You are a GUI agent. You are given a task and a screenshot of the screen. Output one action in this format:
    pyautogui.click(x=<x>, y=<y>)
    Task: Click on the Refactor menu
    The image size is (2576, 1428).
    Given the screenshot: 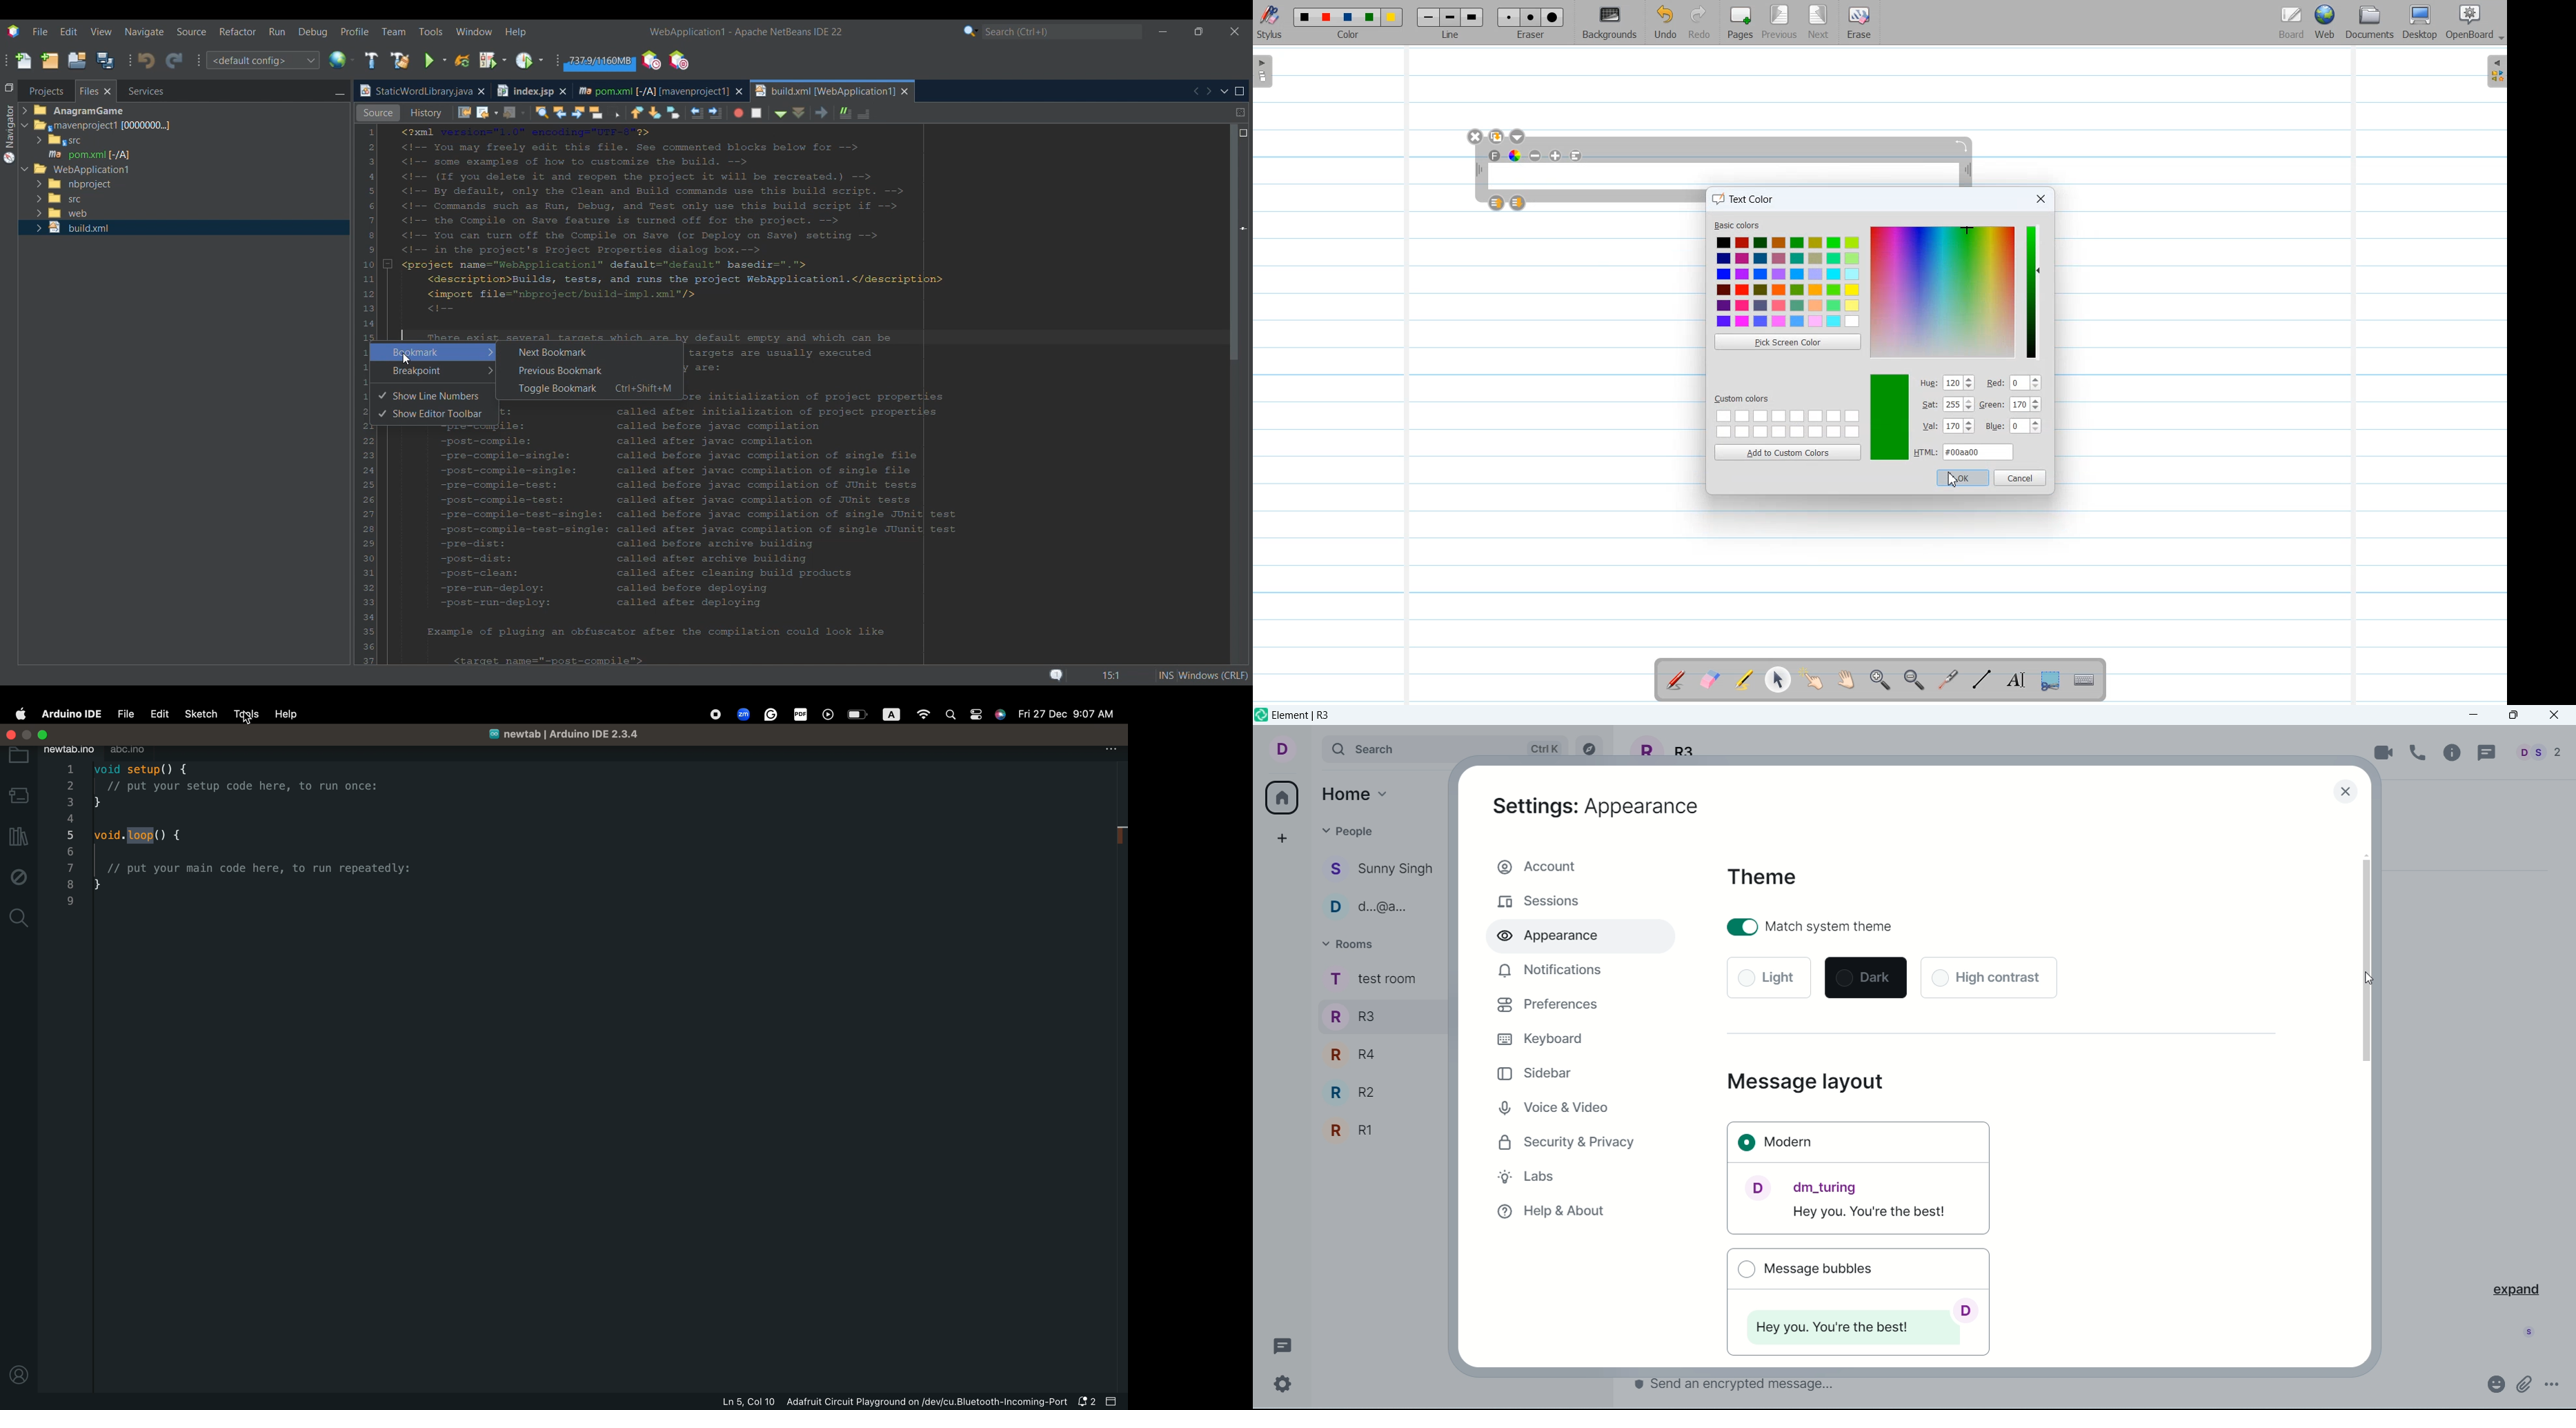 What is the action you would take?
    pyautogui.click(x=237, y=31)
    